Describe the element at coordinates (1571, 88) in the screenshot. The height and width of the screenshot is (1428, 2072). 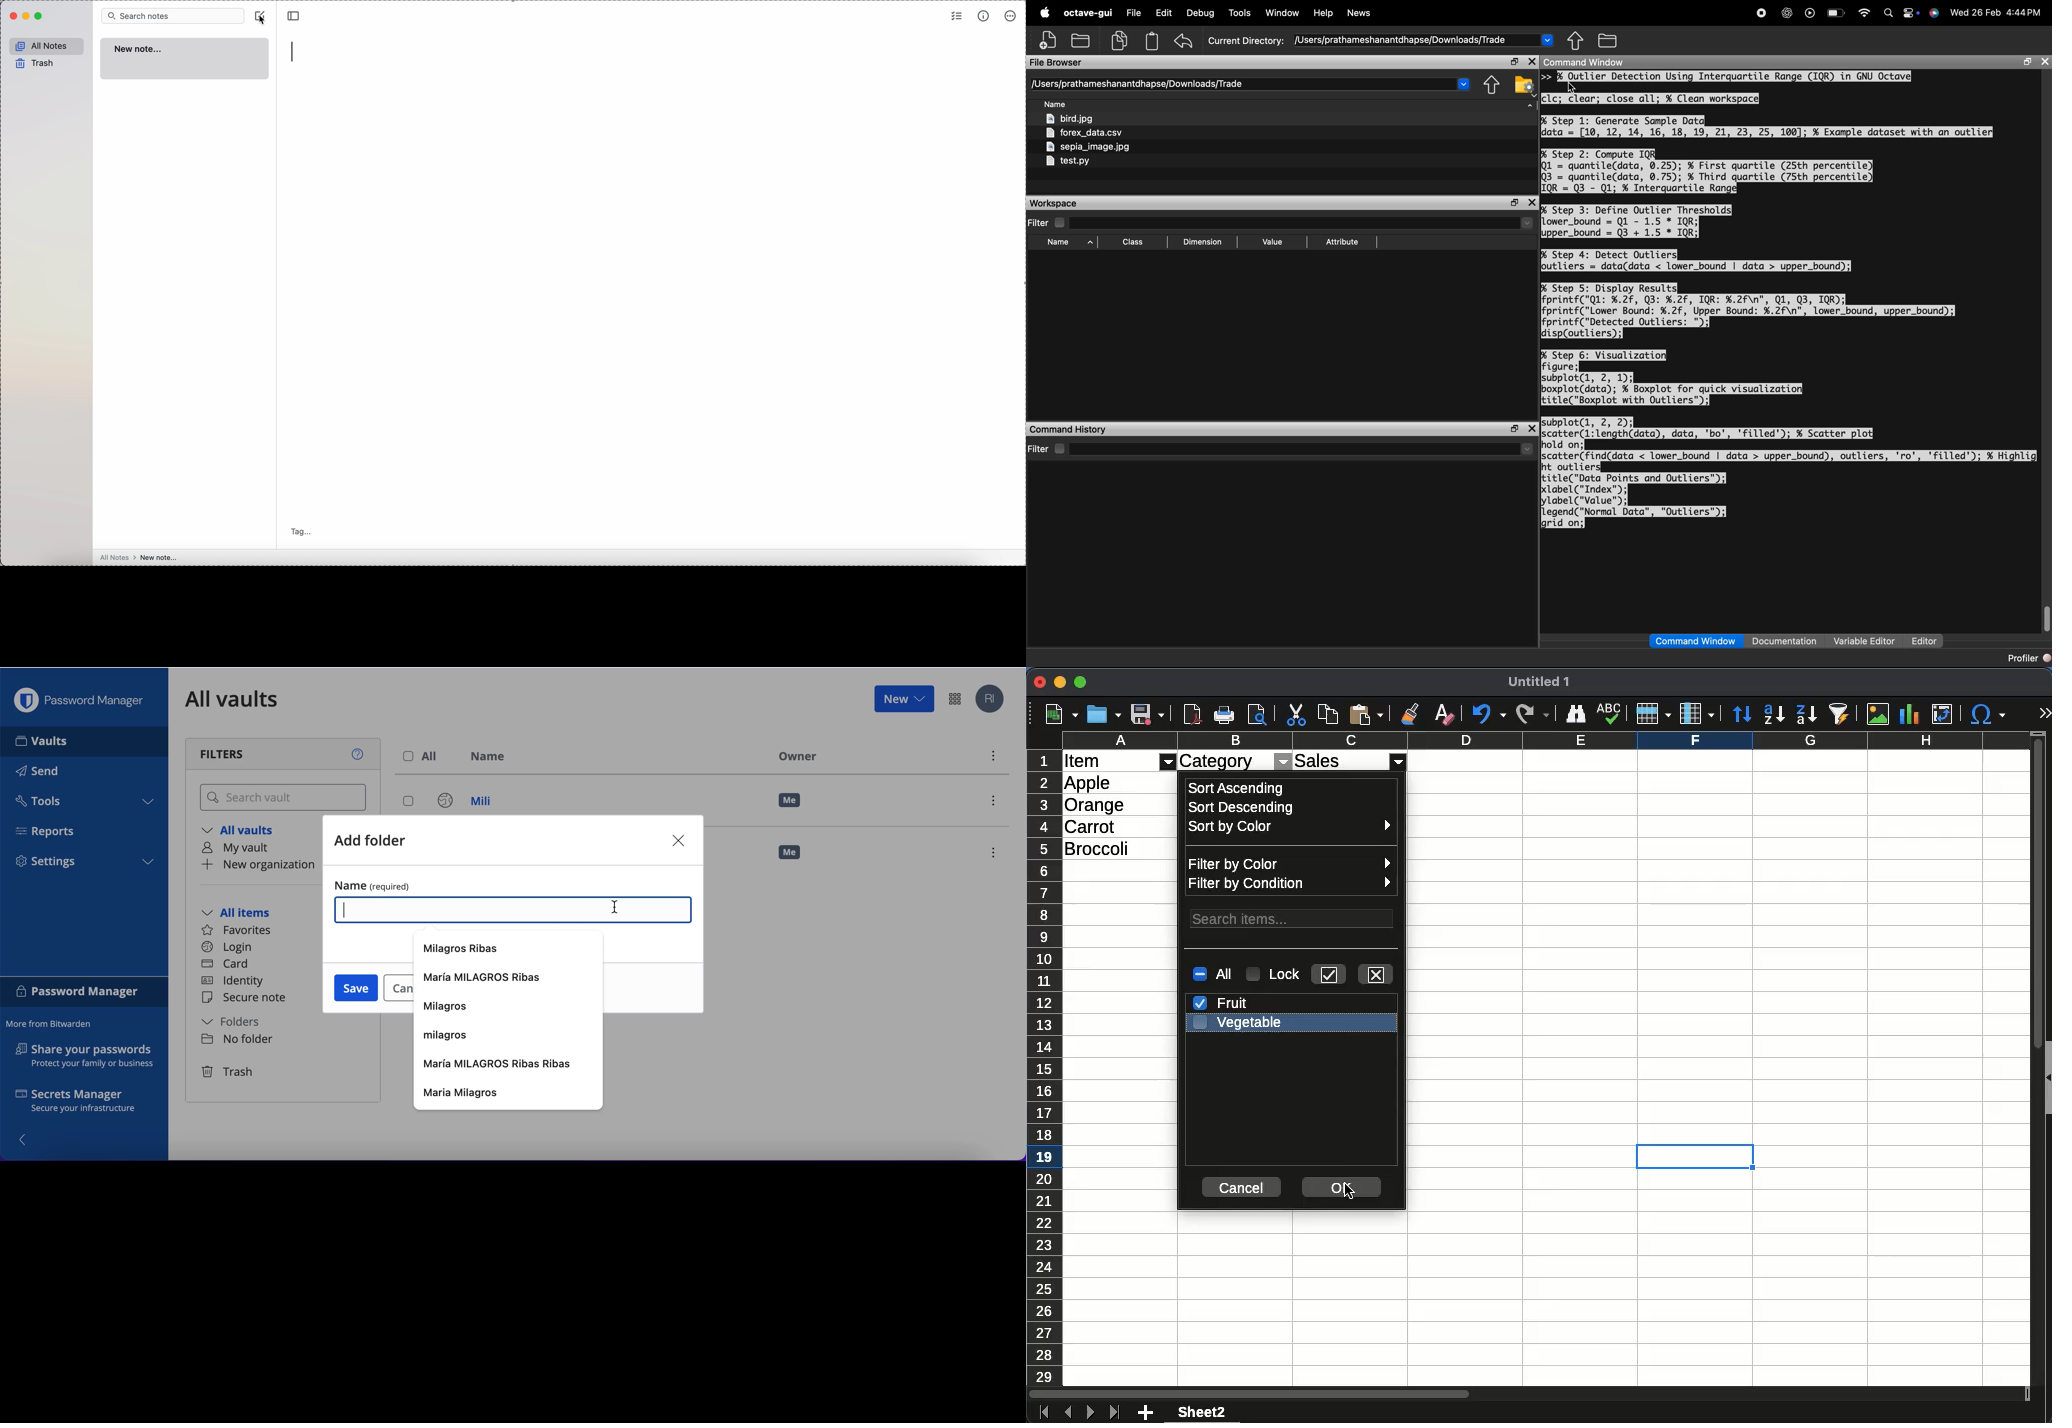
I see `cursor` at that location.